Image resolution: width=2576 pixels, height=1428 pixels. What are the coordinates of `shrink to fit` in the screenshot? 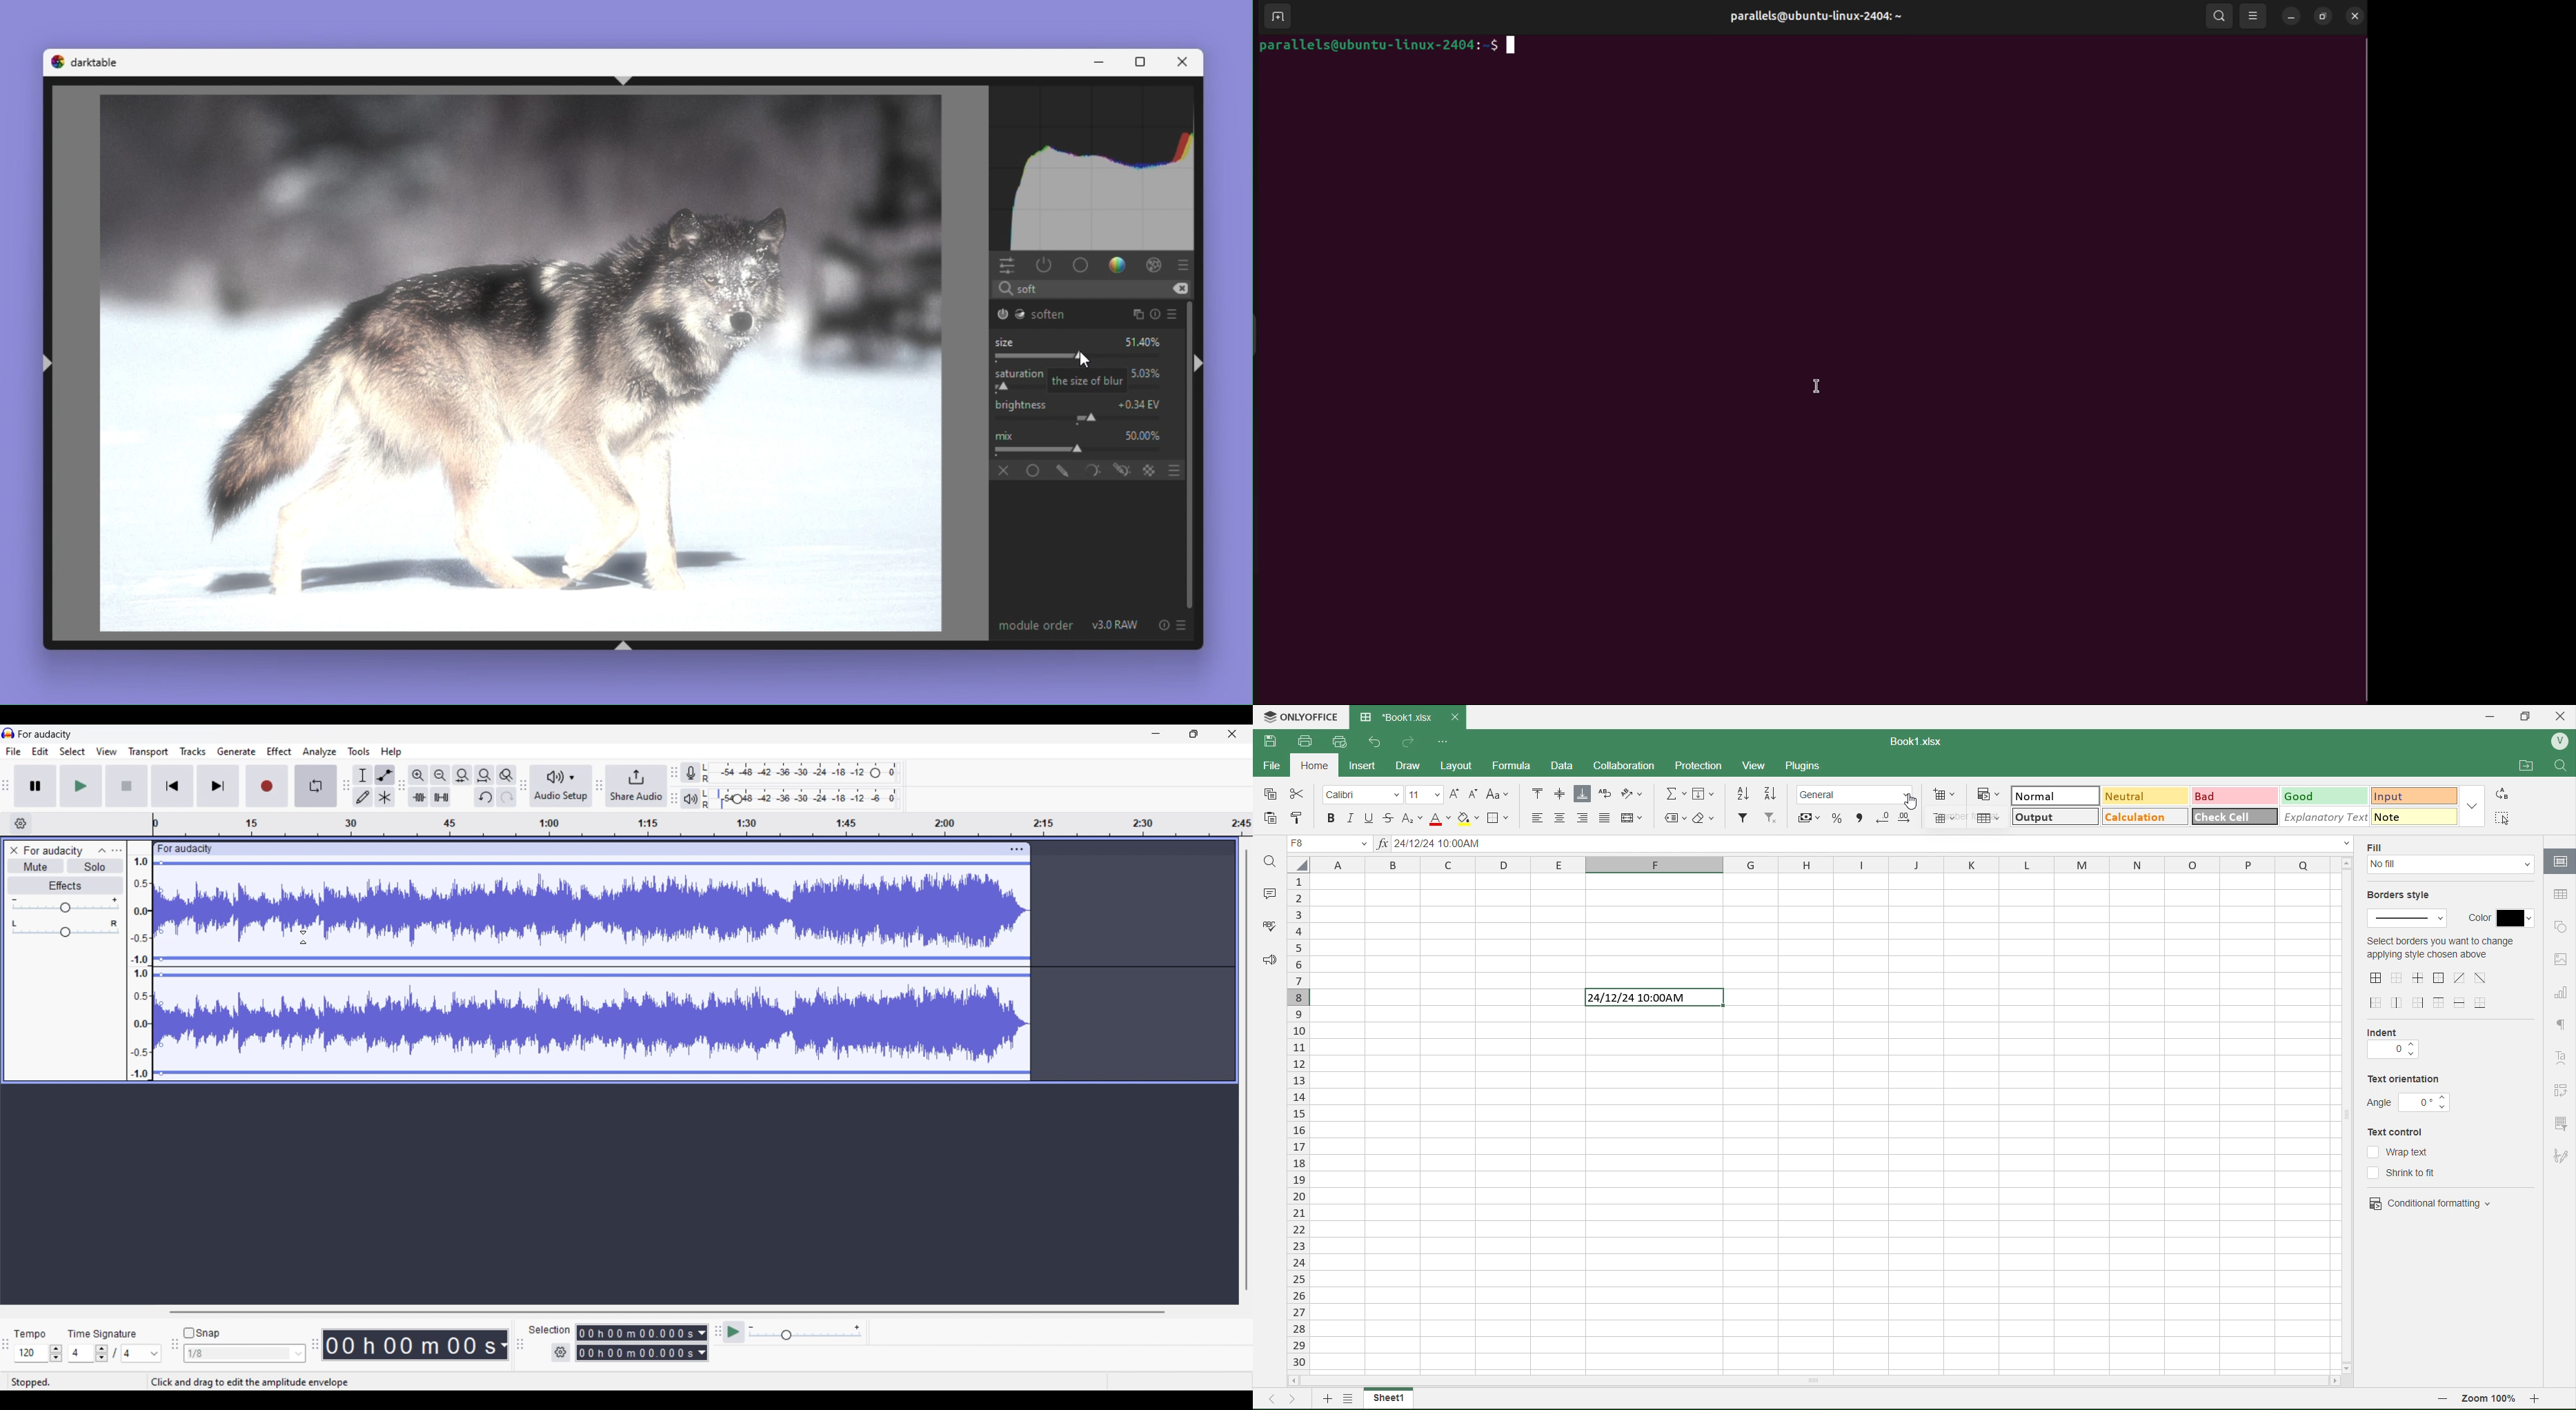 It's located at (2410, 1173).